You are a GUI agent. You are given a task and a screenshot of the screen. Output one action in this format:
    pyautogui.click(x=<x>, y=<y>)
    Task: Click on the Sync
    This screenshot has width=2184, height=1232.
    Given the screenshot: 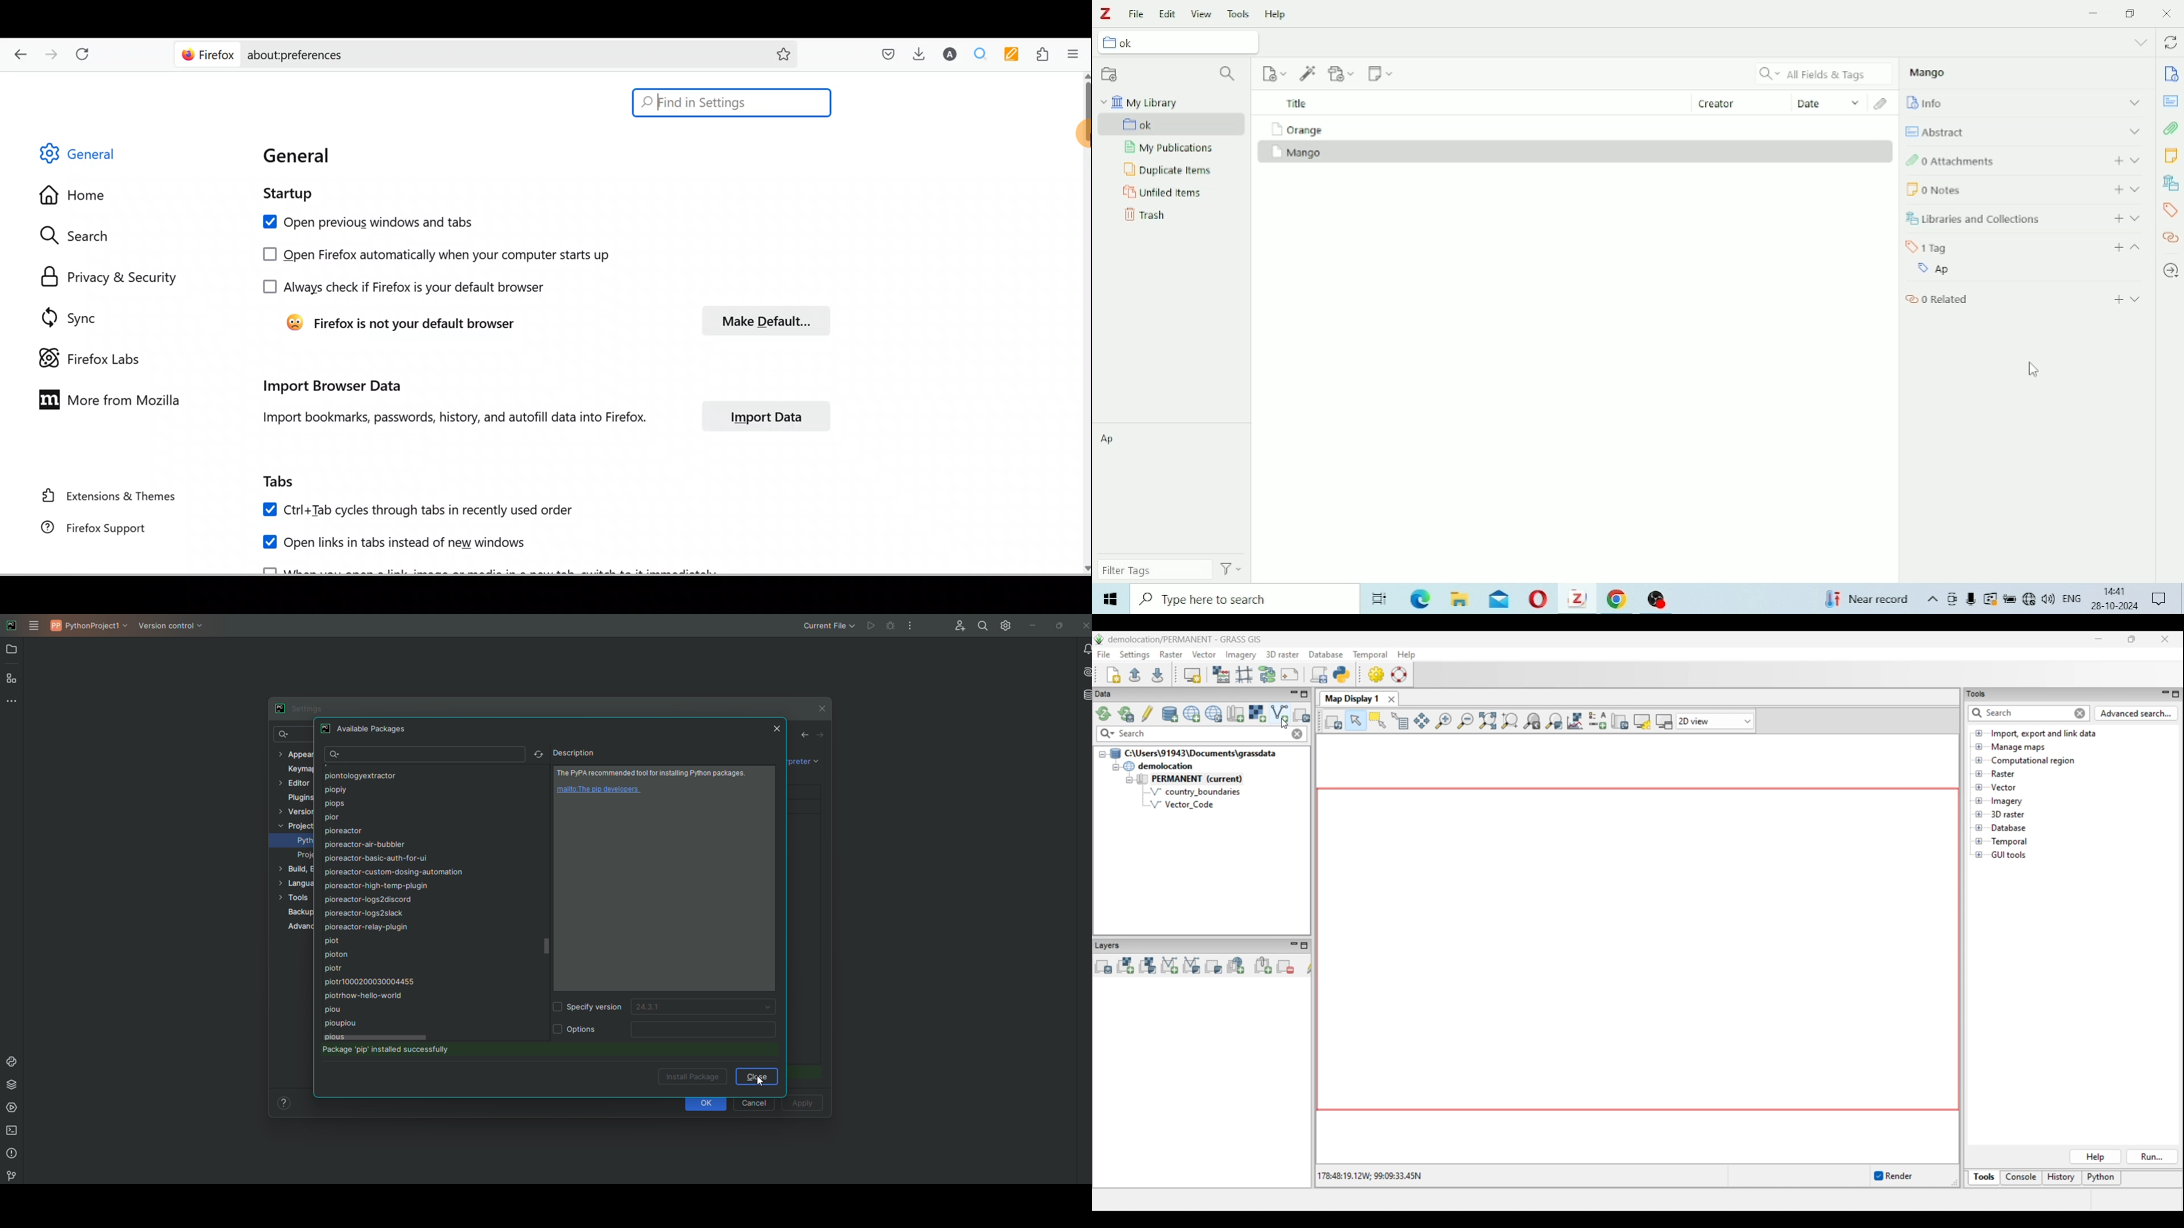 What is the action you would take?
    pyautogui.click(x=2172, y=43)
    